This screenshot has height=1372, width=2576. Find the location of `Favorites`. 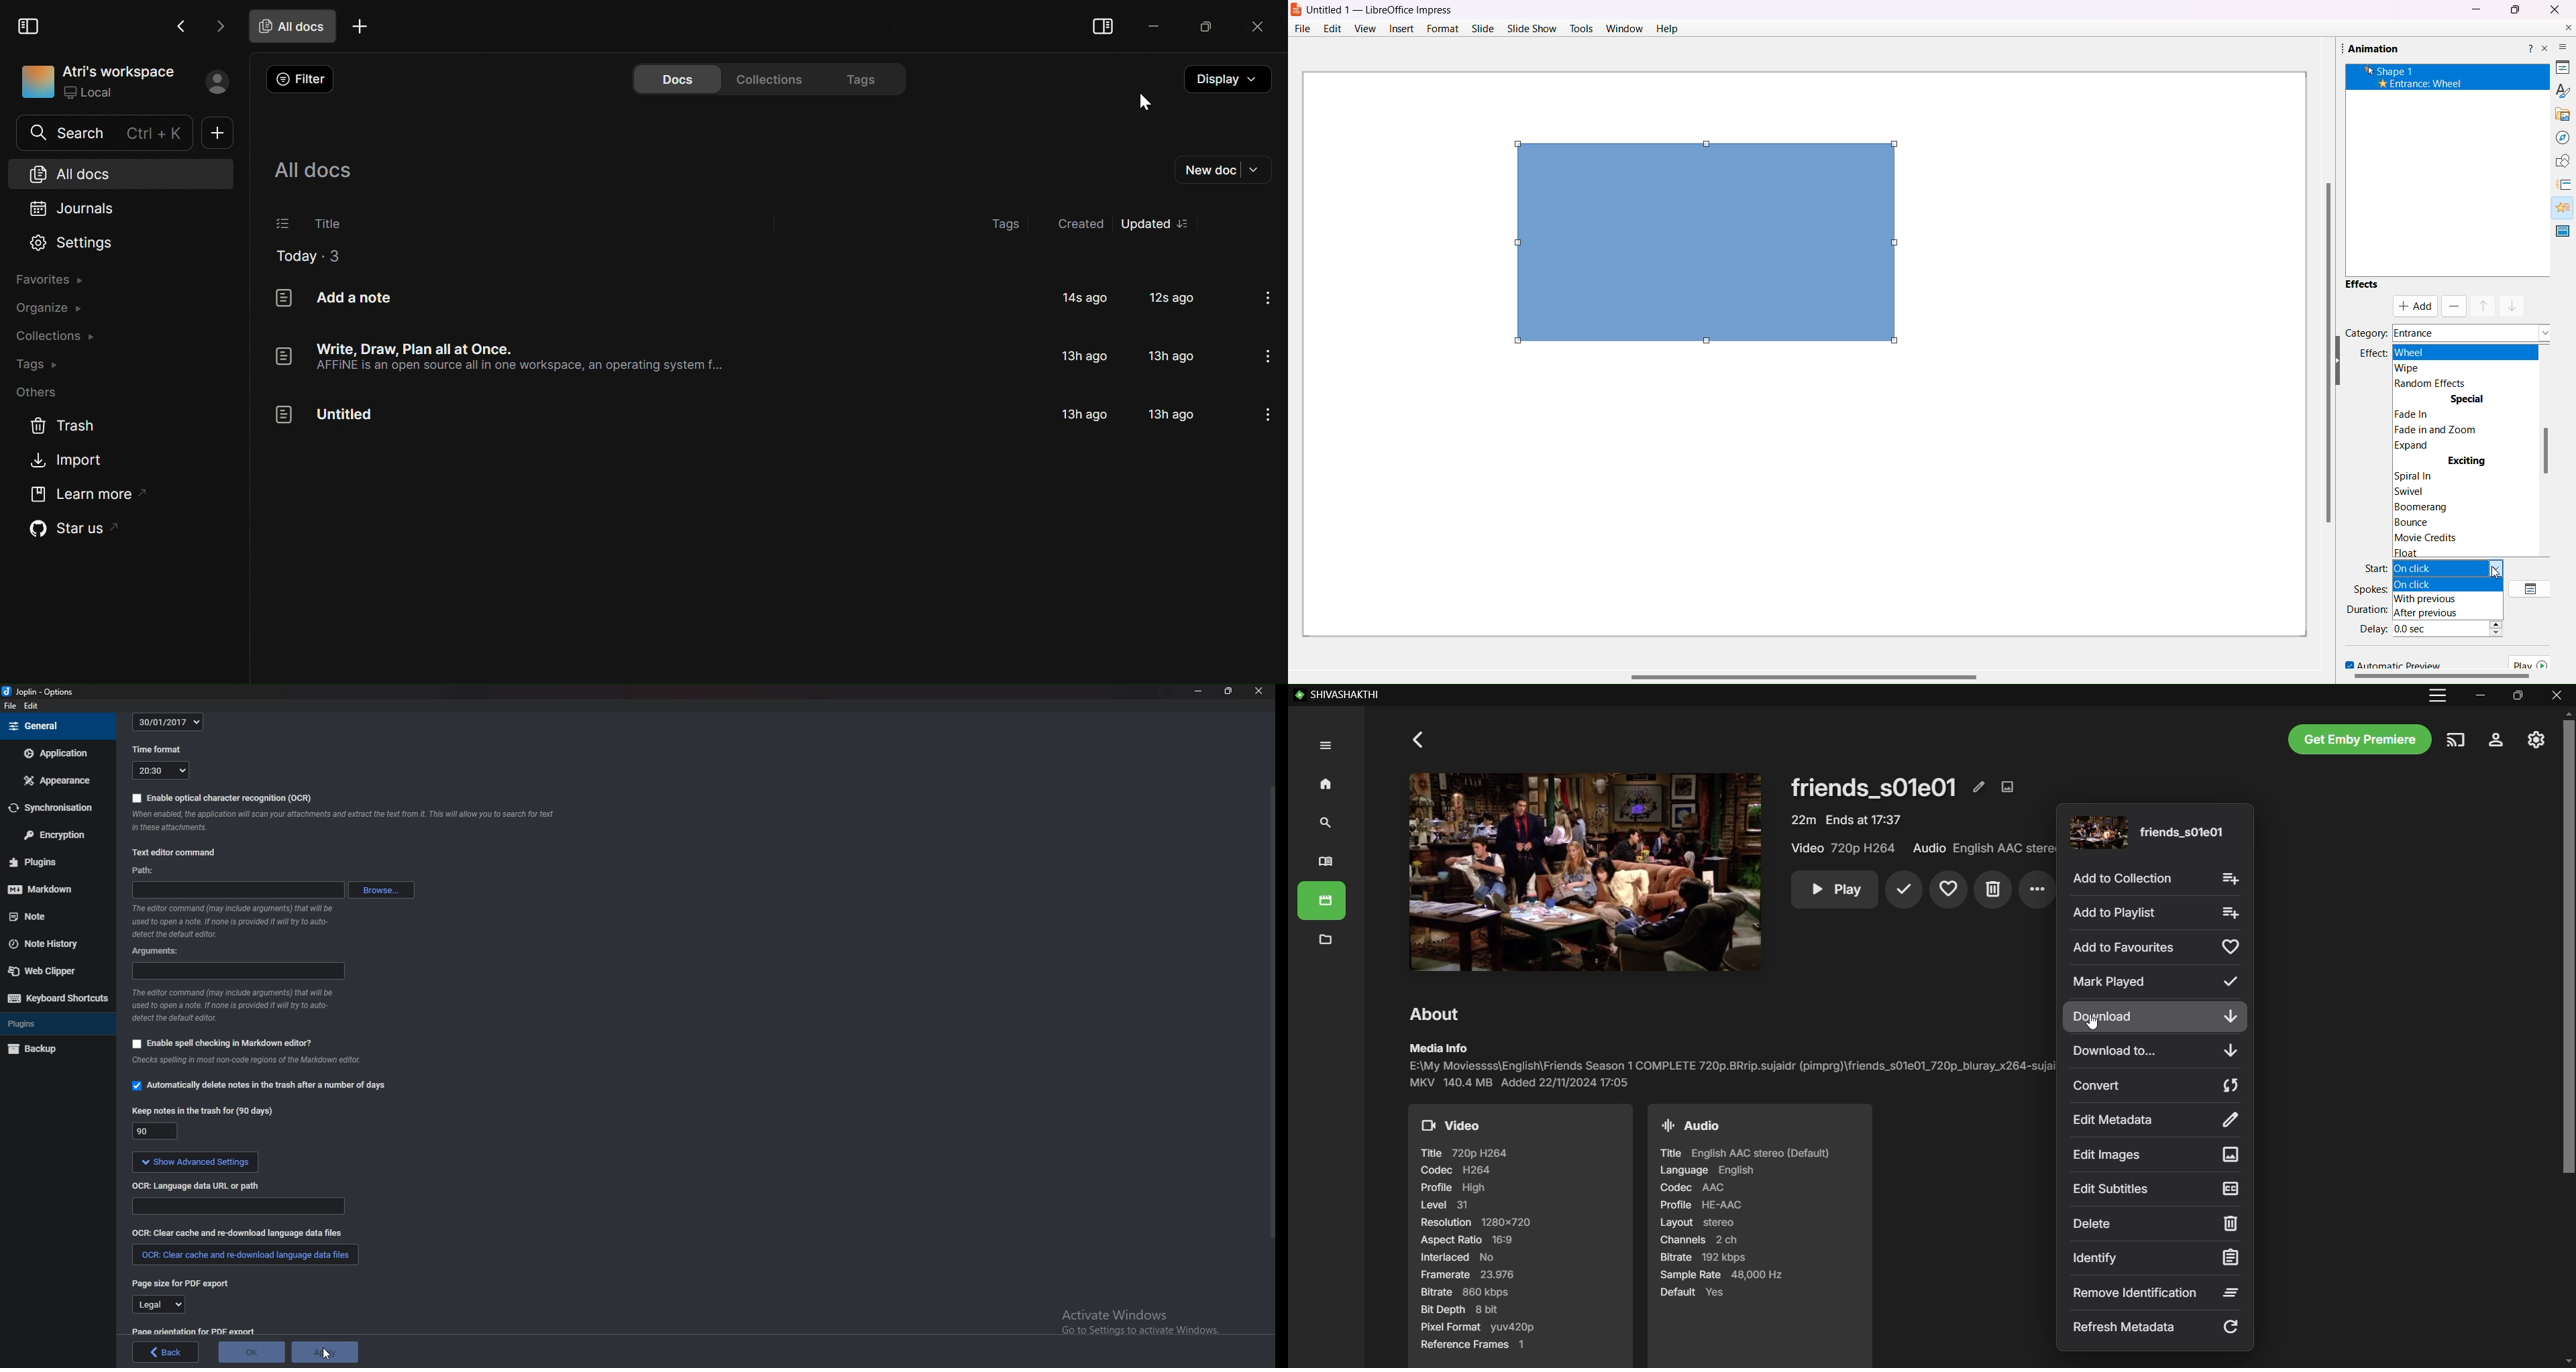

Favorites is located at coordinates (58, 280).